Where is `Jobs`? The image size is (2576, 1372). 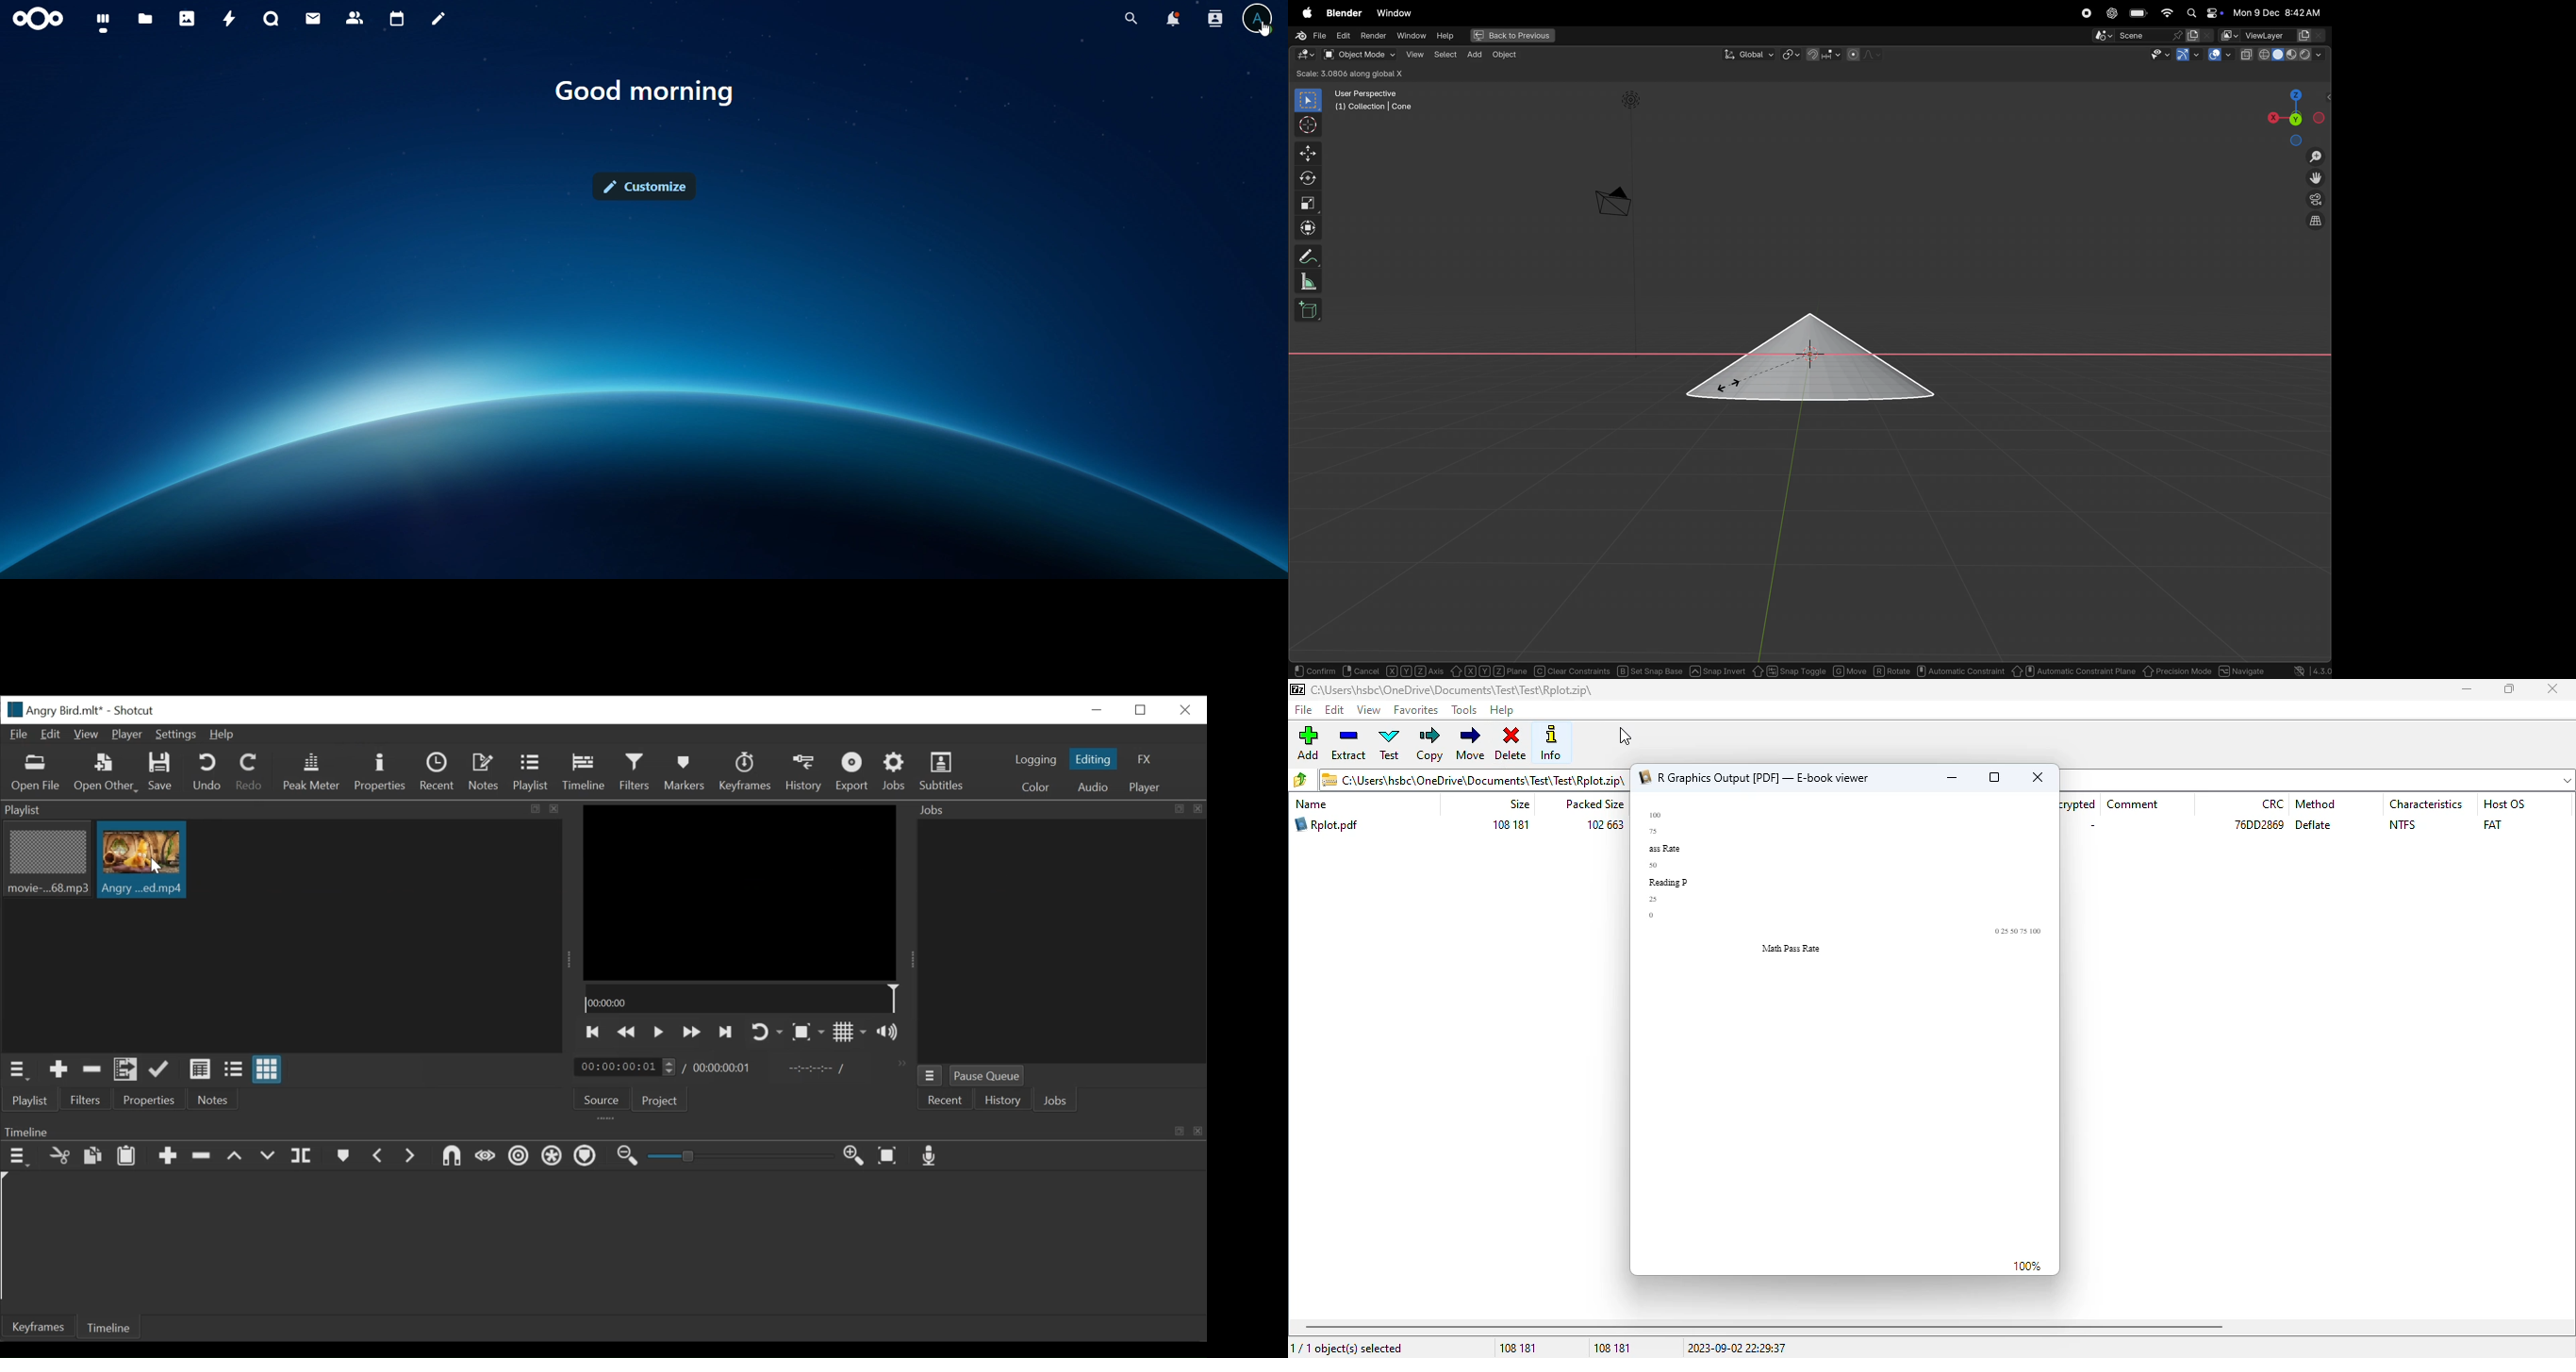 Jobs is located at coordinates (896, 772).